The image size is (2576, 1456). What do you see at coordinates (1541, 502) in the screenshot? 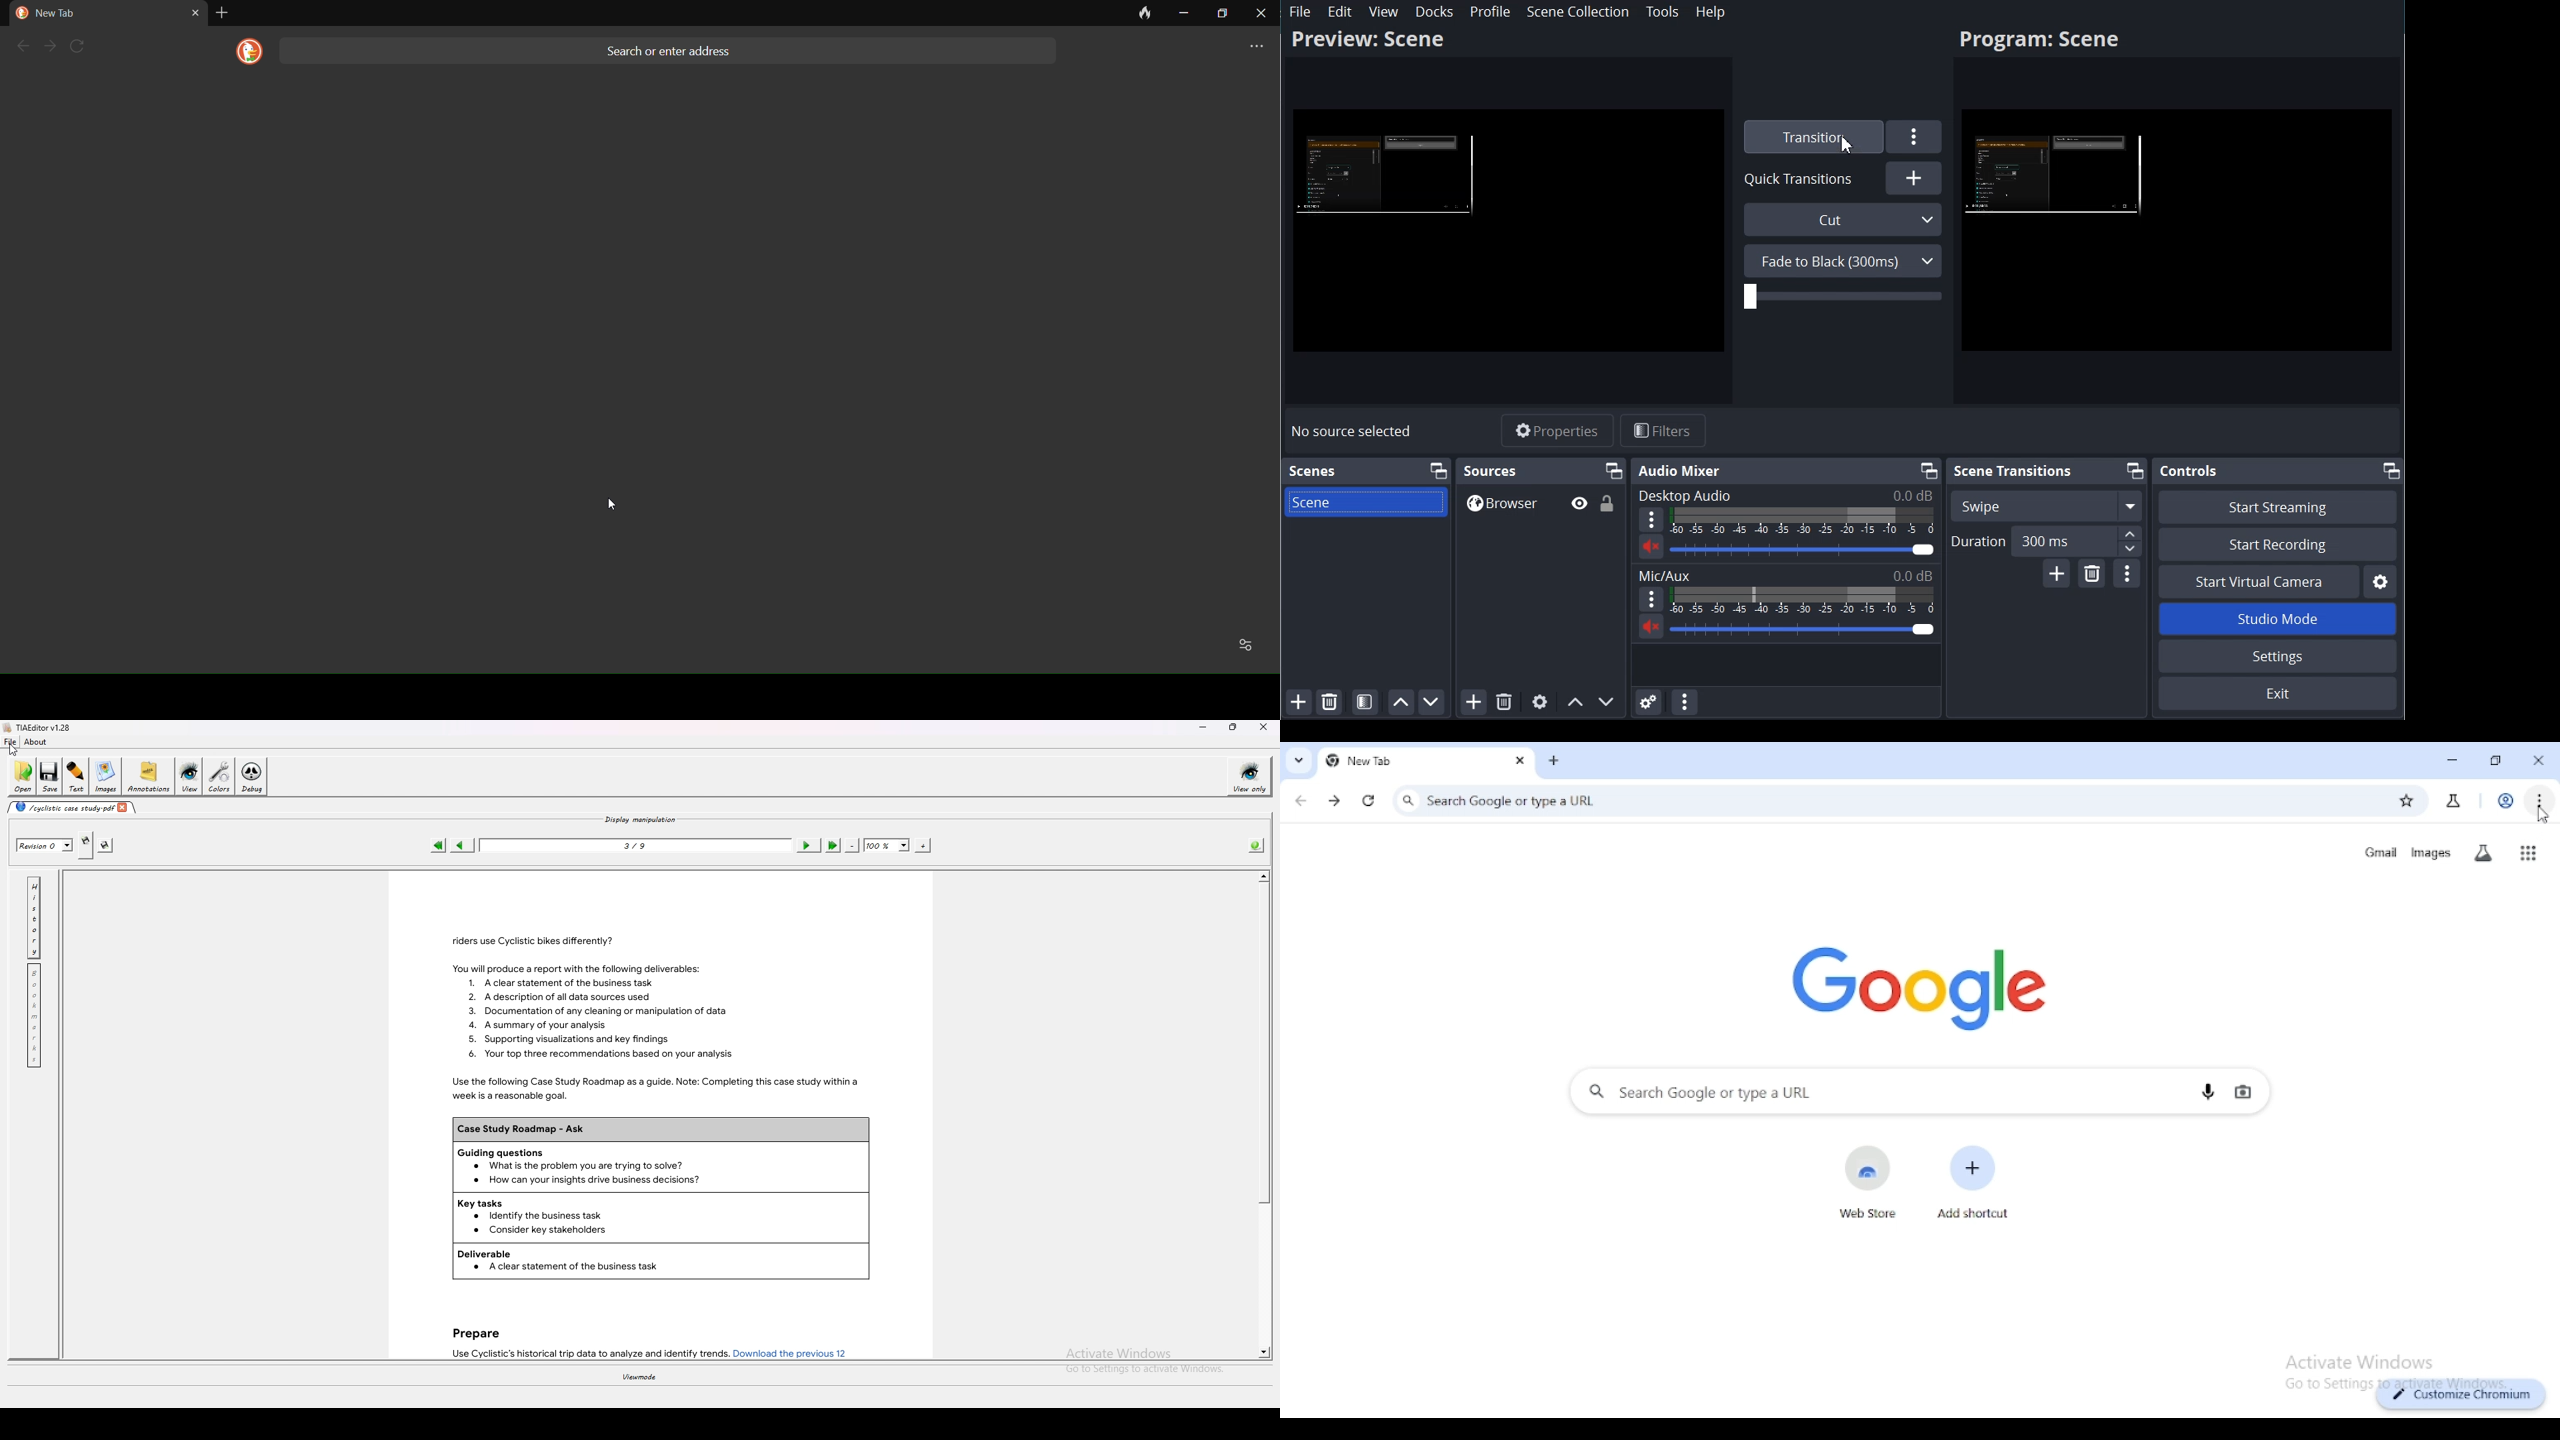
I see `Browse` at bounding box center [1541, 502].